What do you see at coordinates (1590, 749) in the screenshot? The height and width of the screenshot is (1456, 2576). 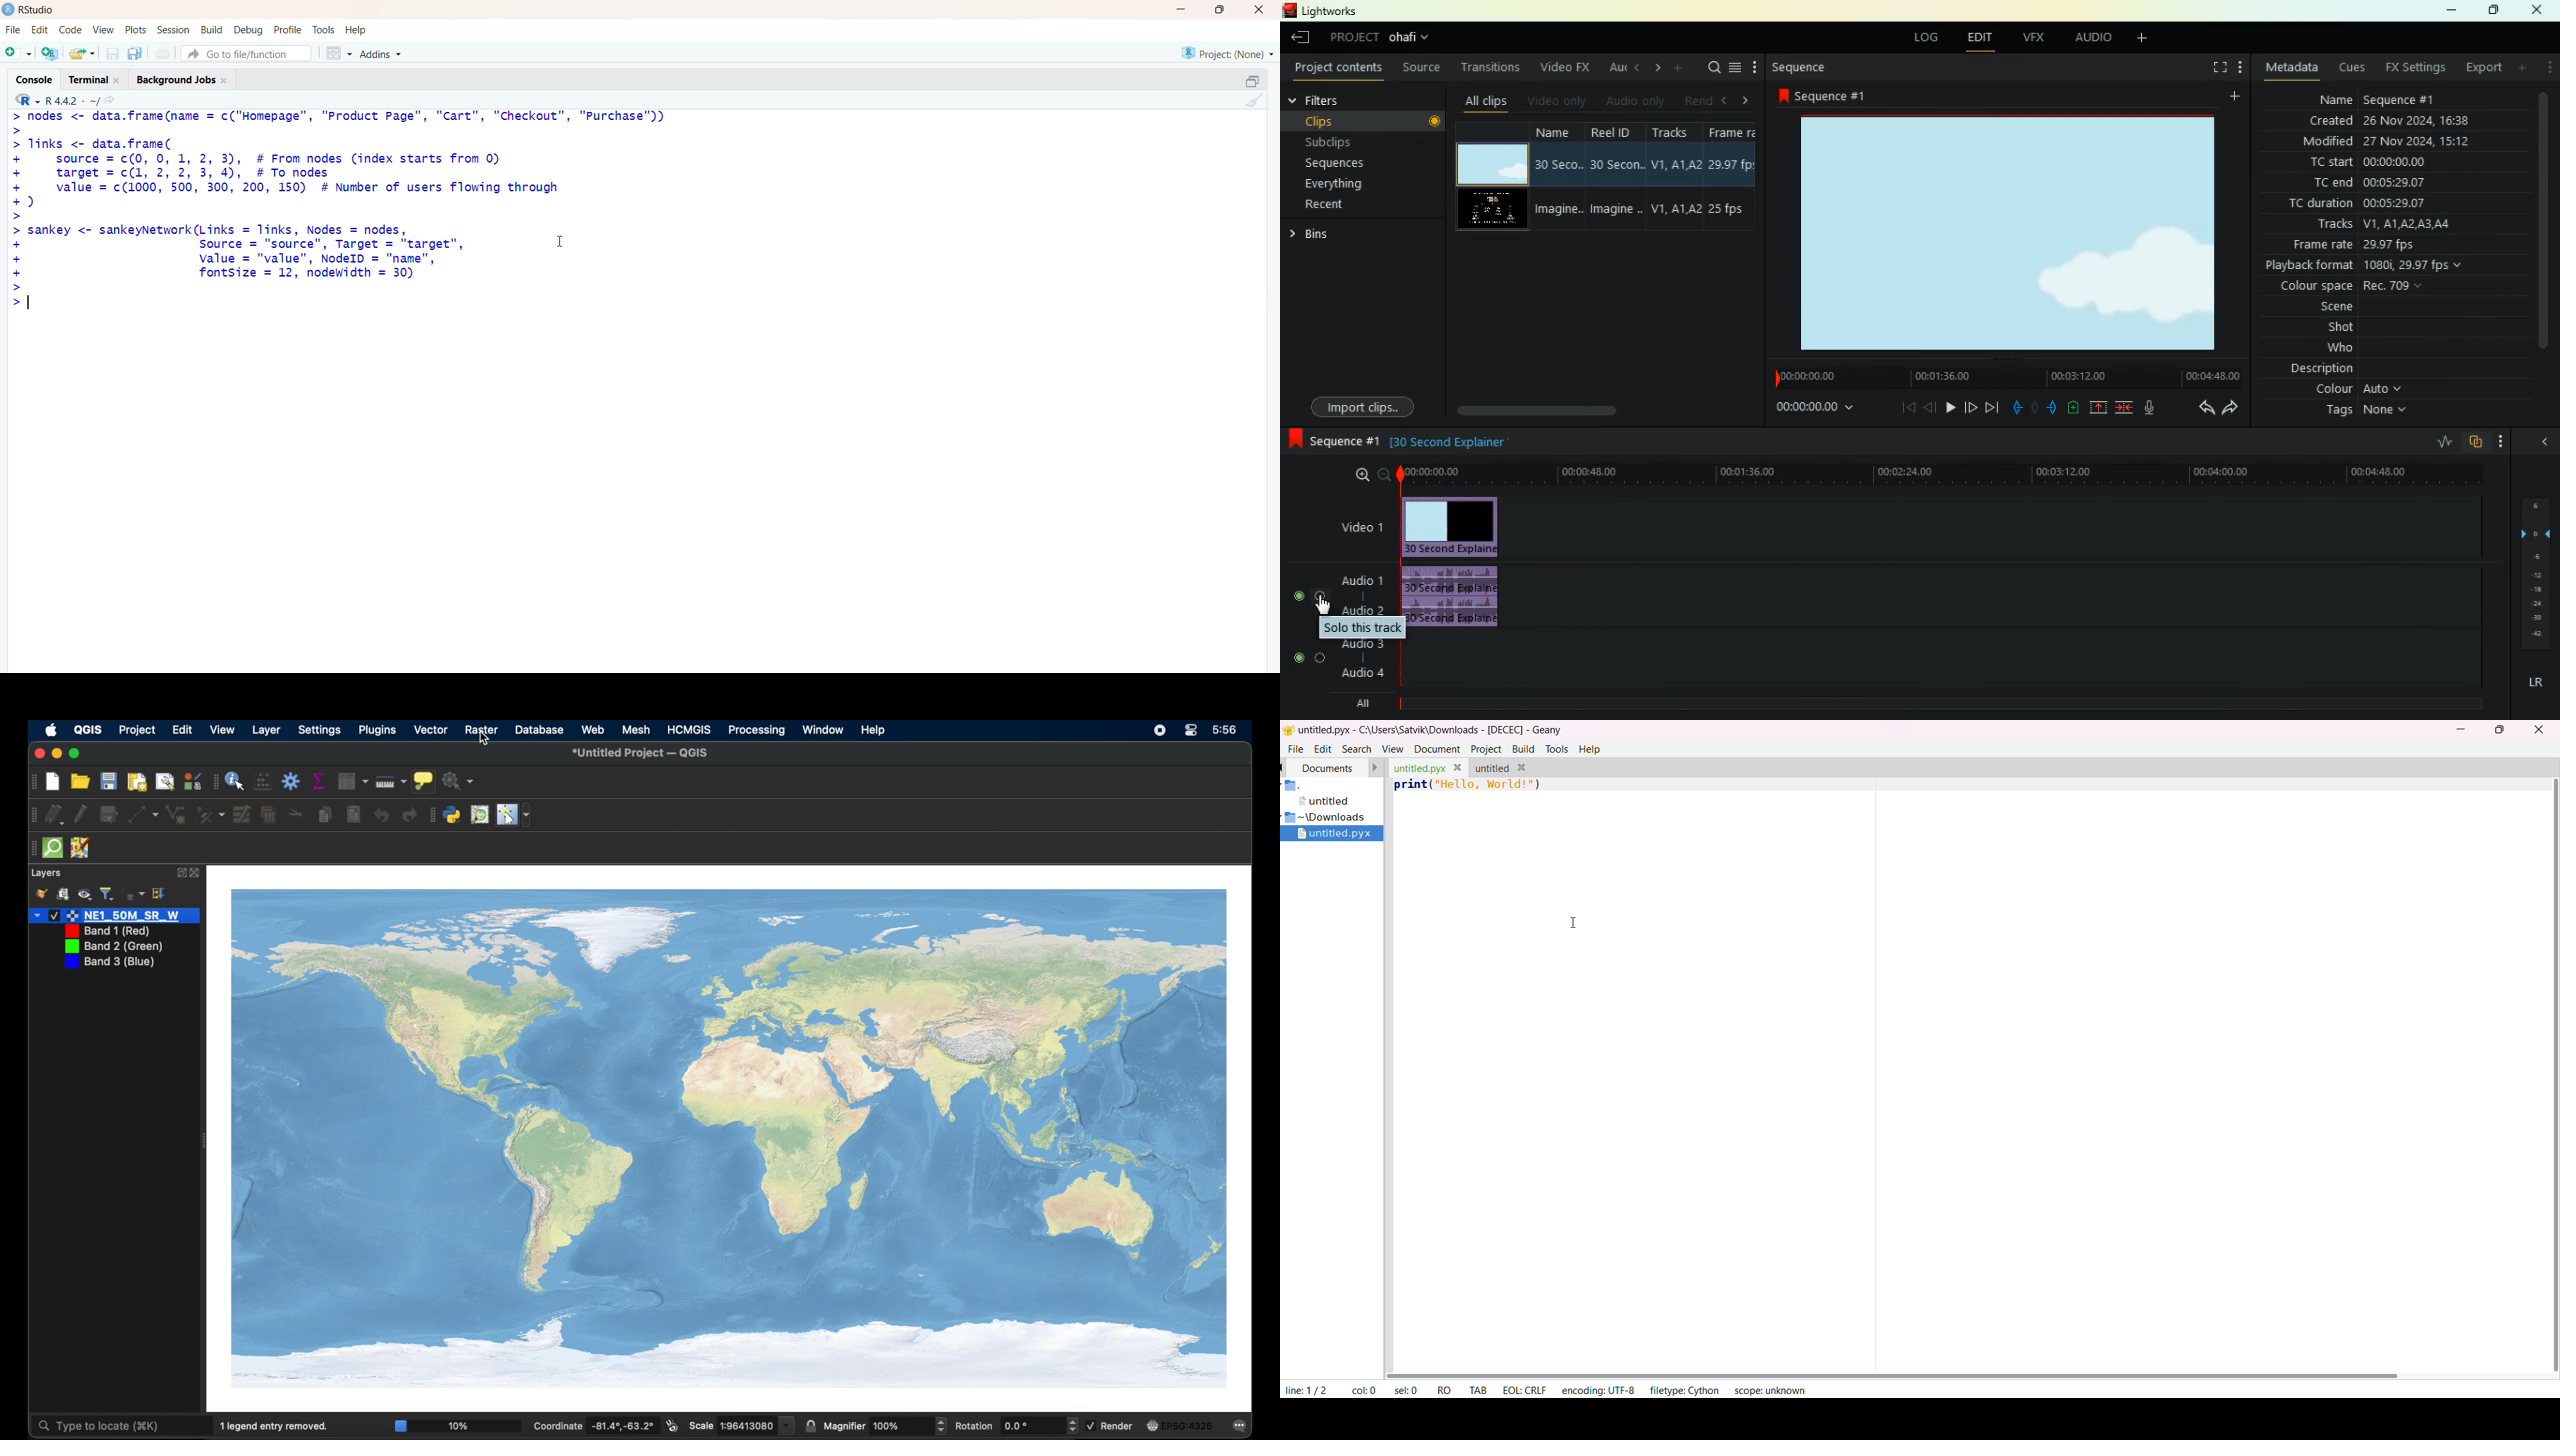 I see `help` at bounding box center [1590, 749].